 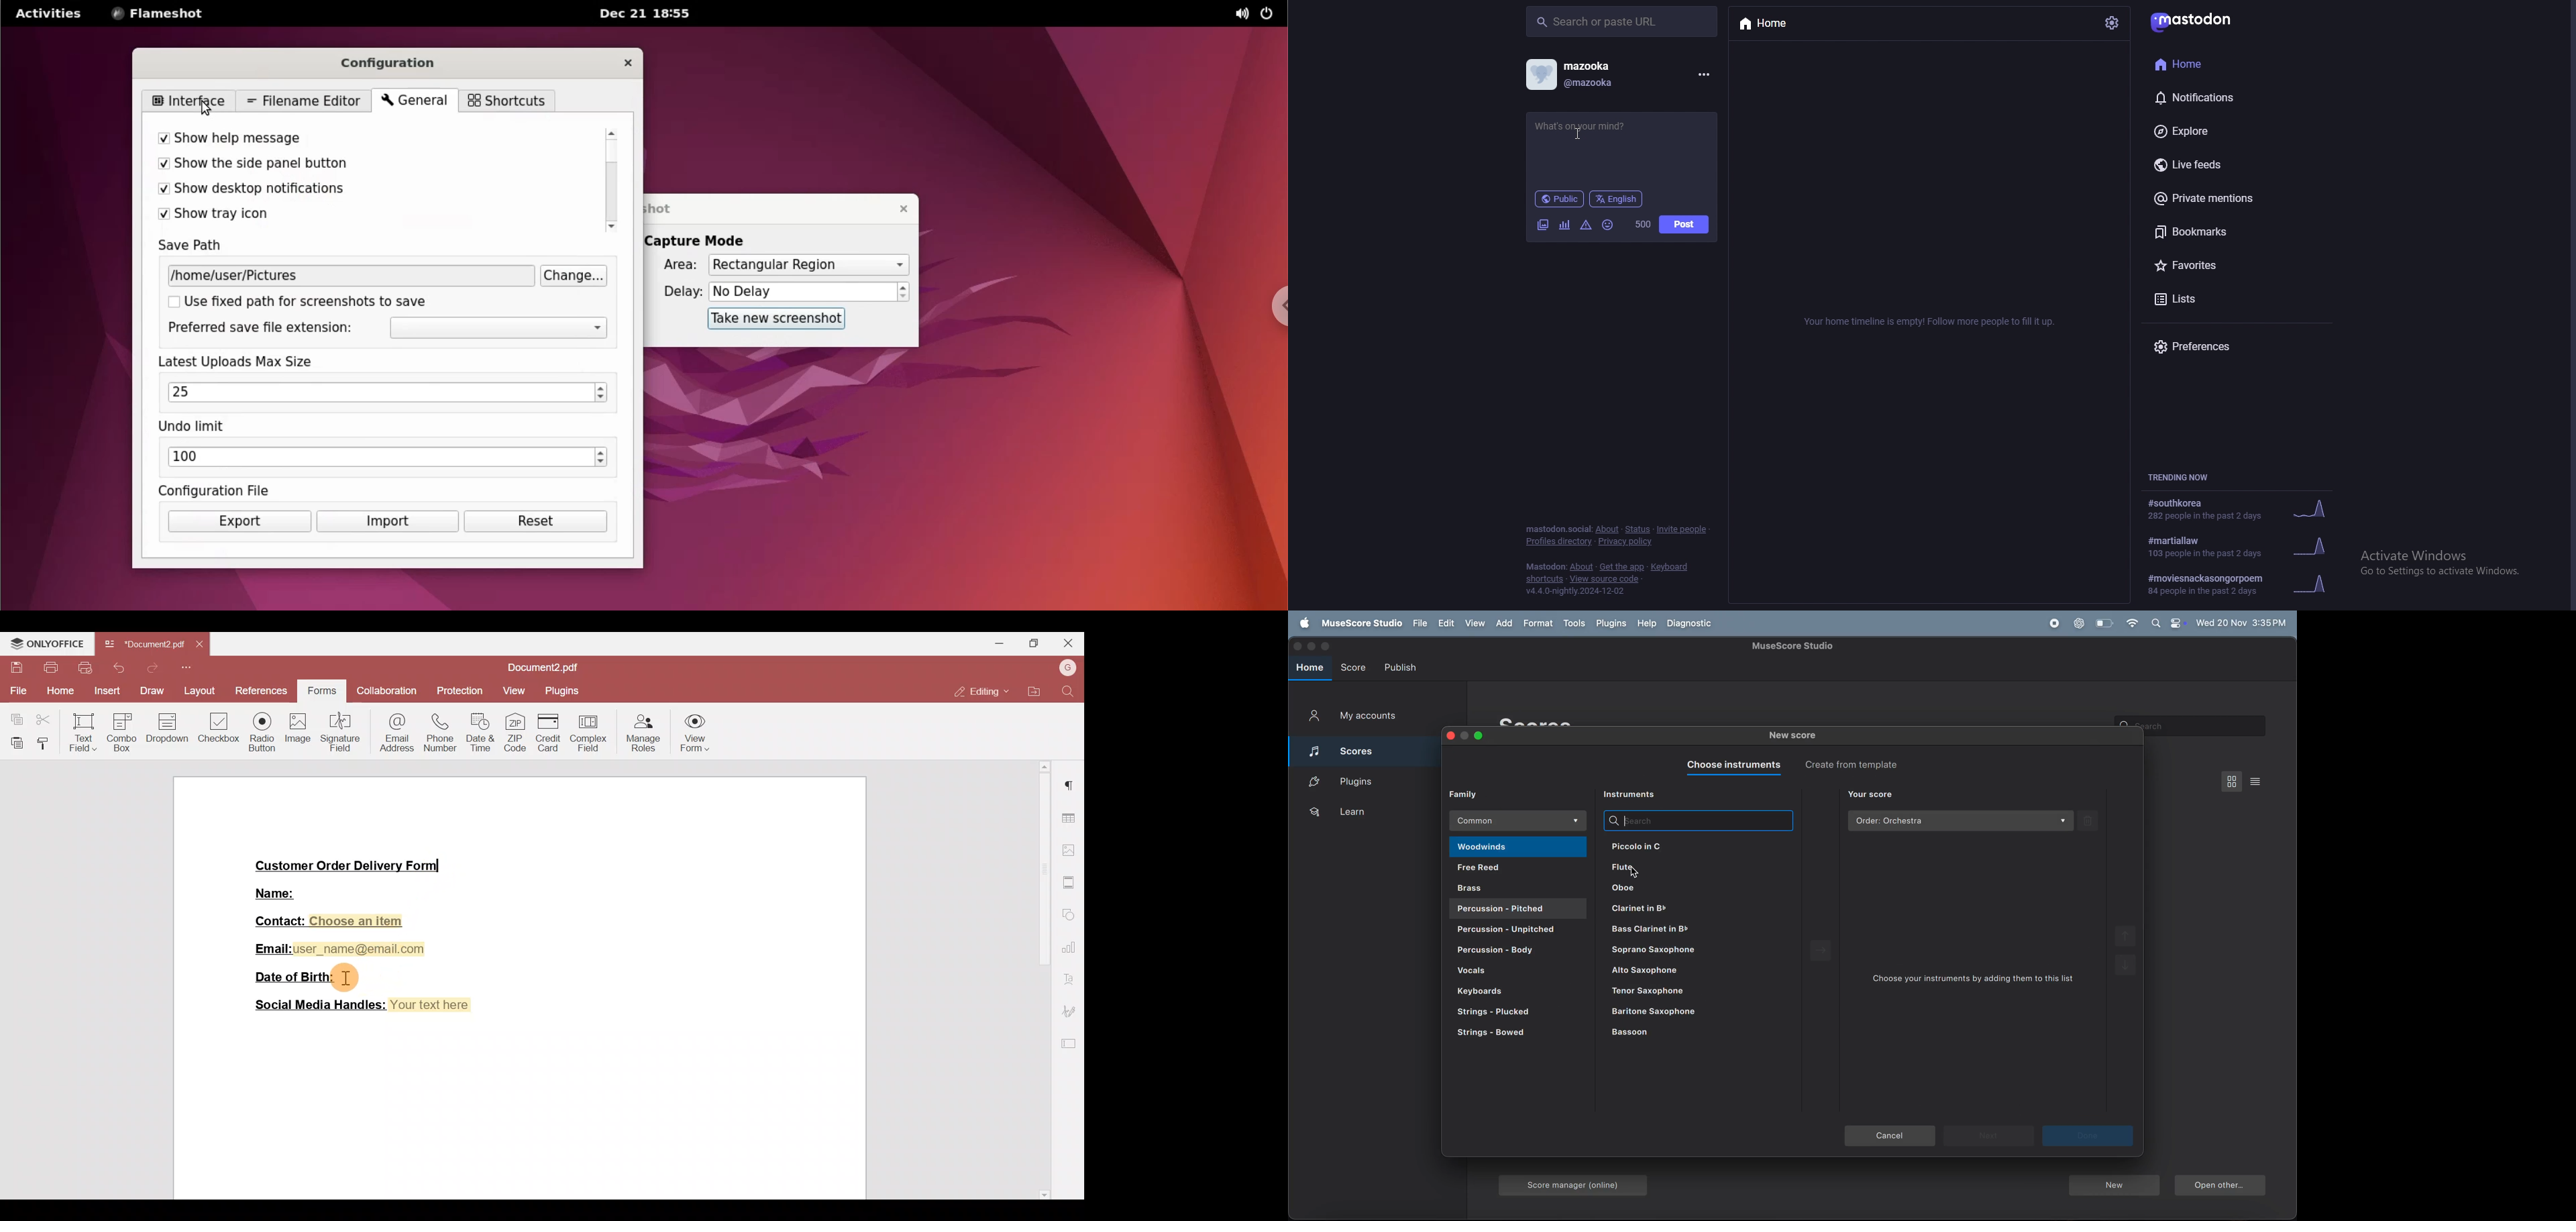 What do you see at coordinates (1698, 820) in the screenshot?
I see `search` at bounding box center [1698, 820].